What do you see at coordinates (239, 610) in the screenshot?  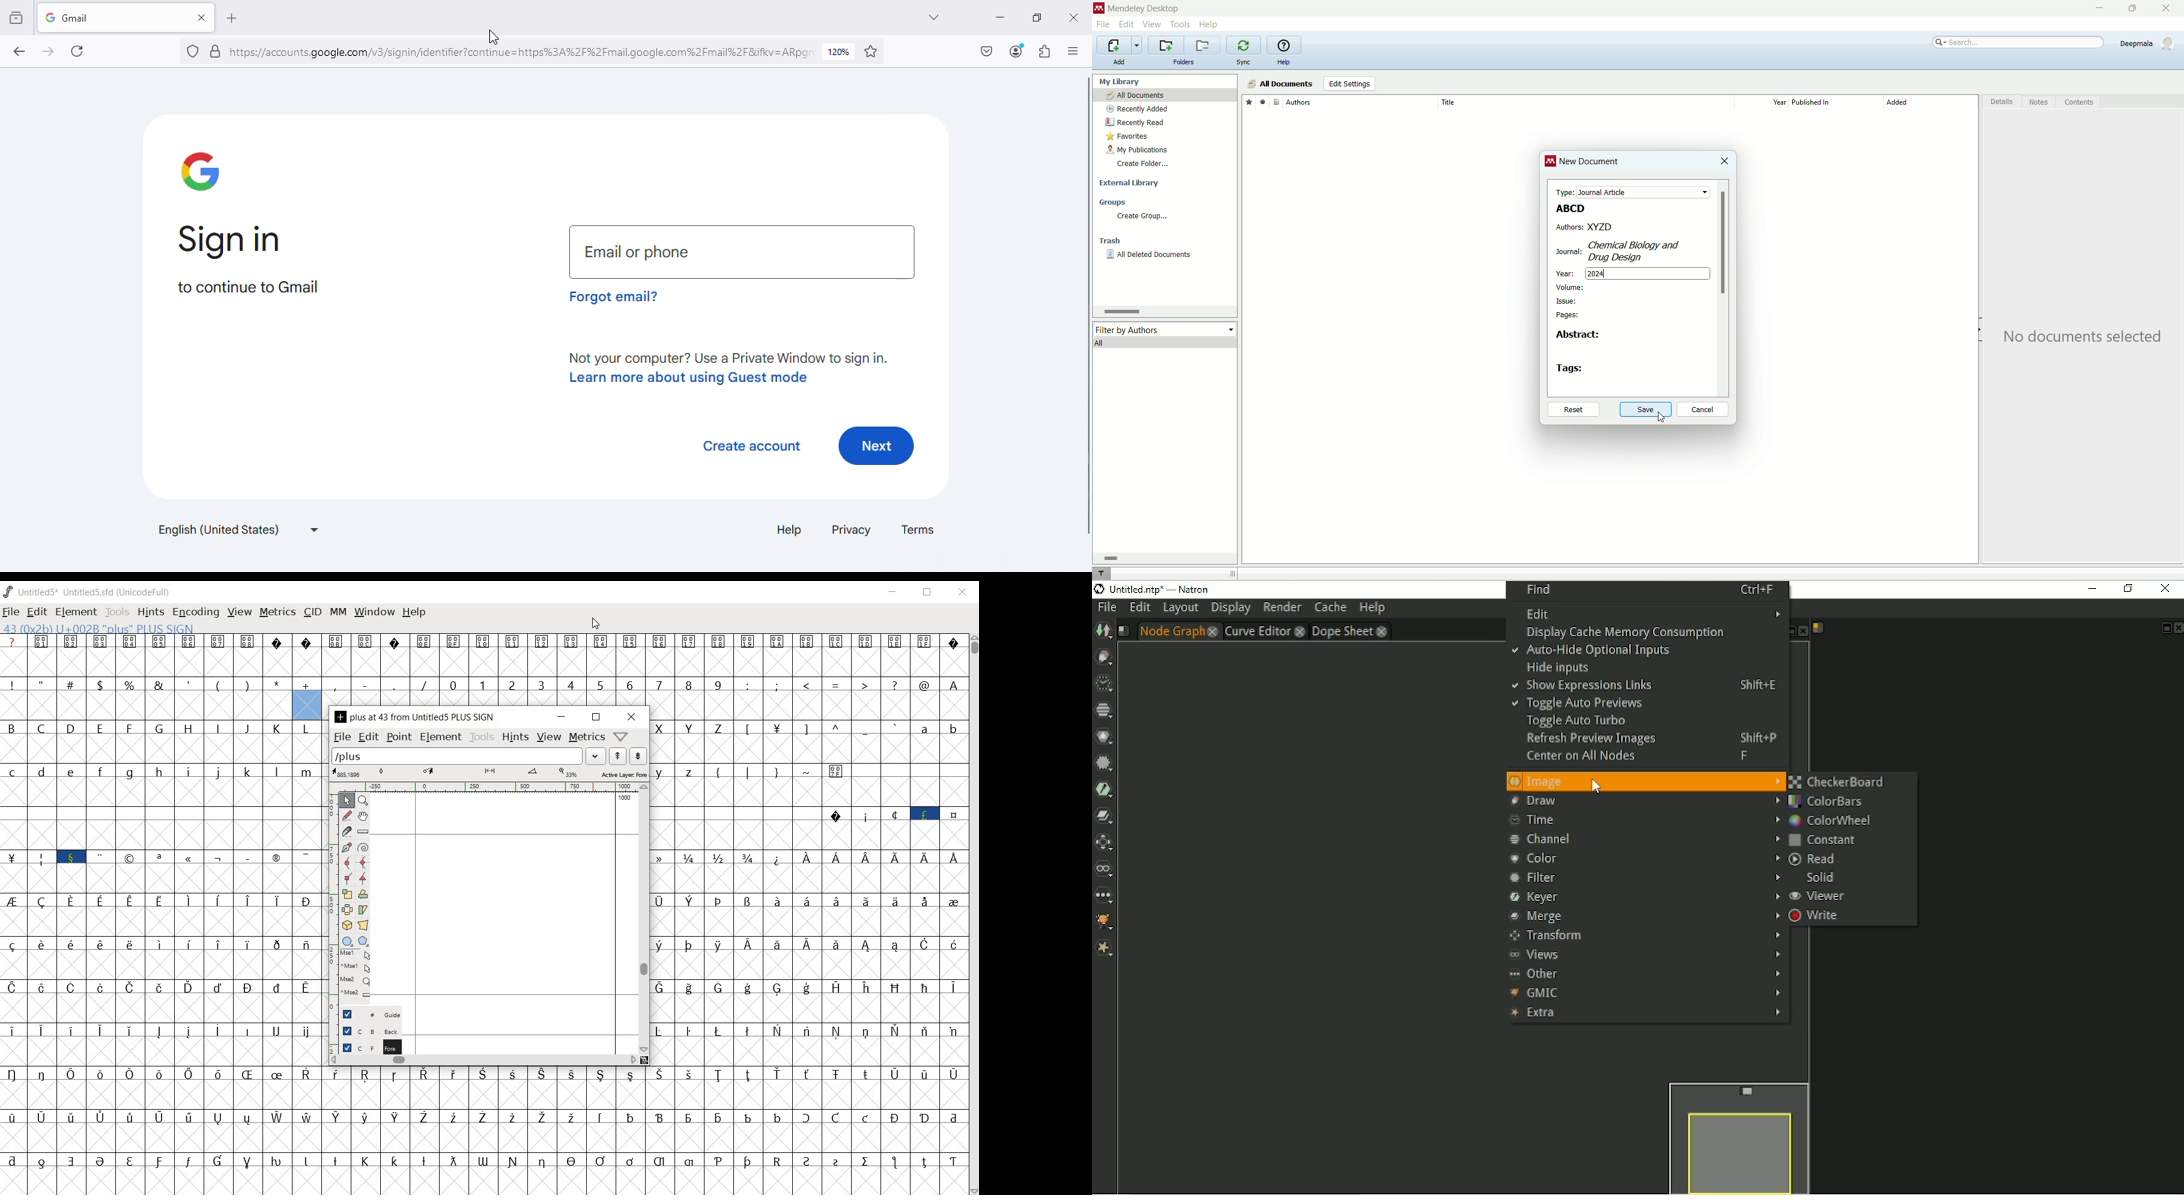 I see `view` at bounding box center [239, 610].